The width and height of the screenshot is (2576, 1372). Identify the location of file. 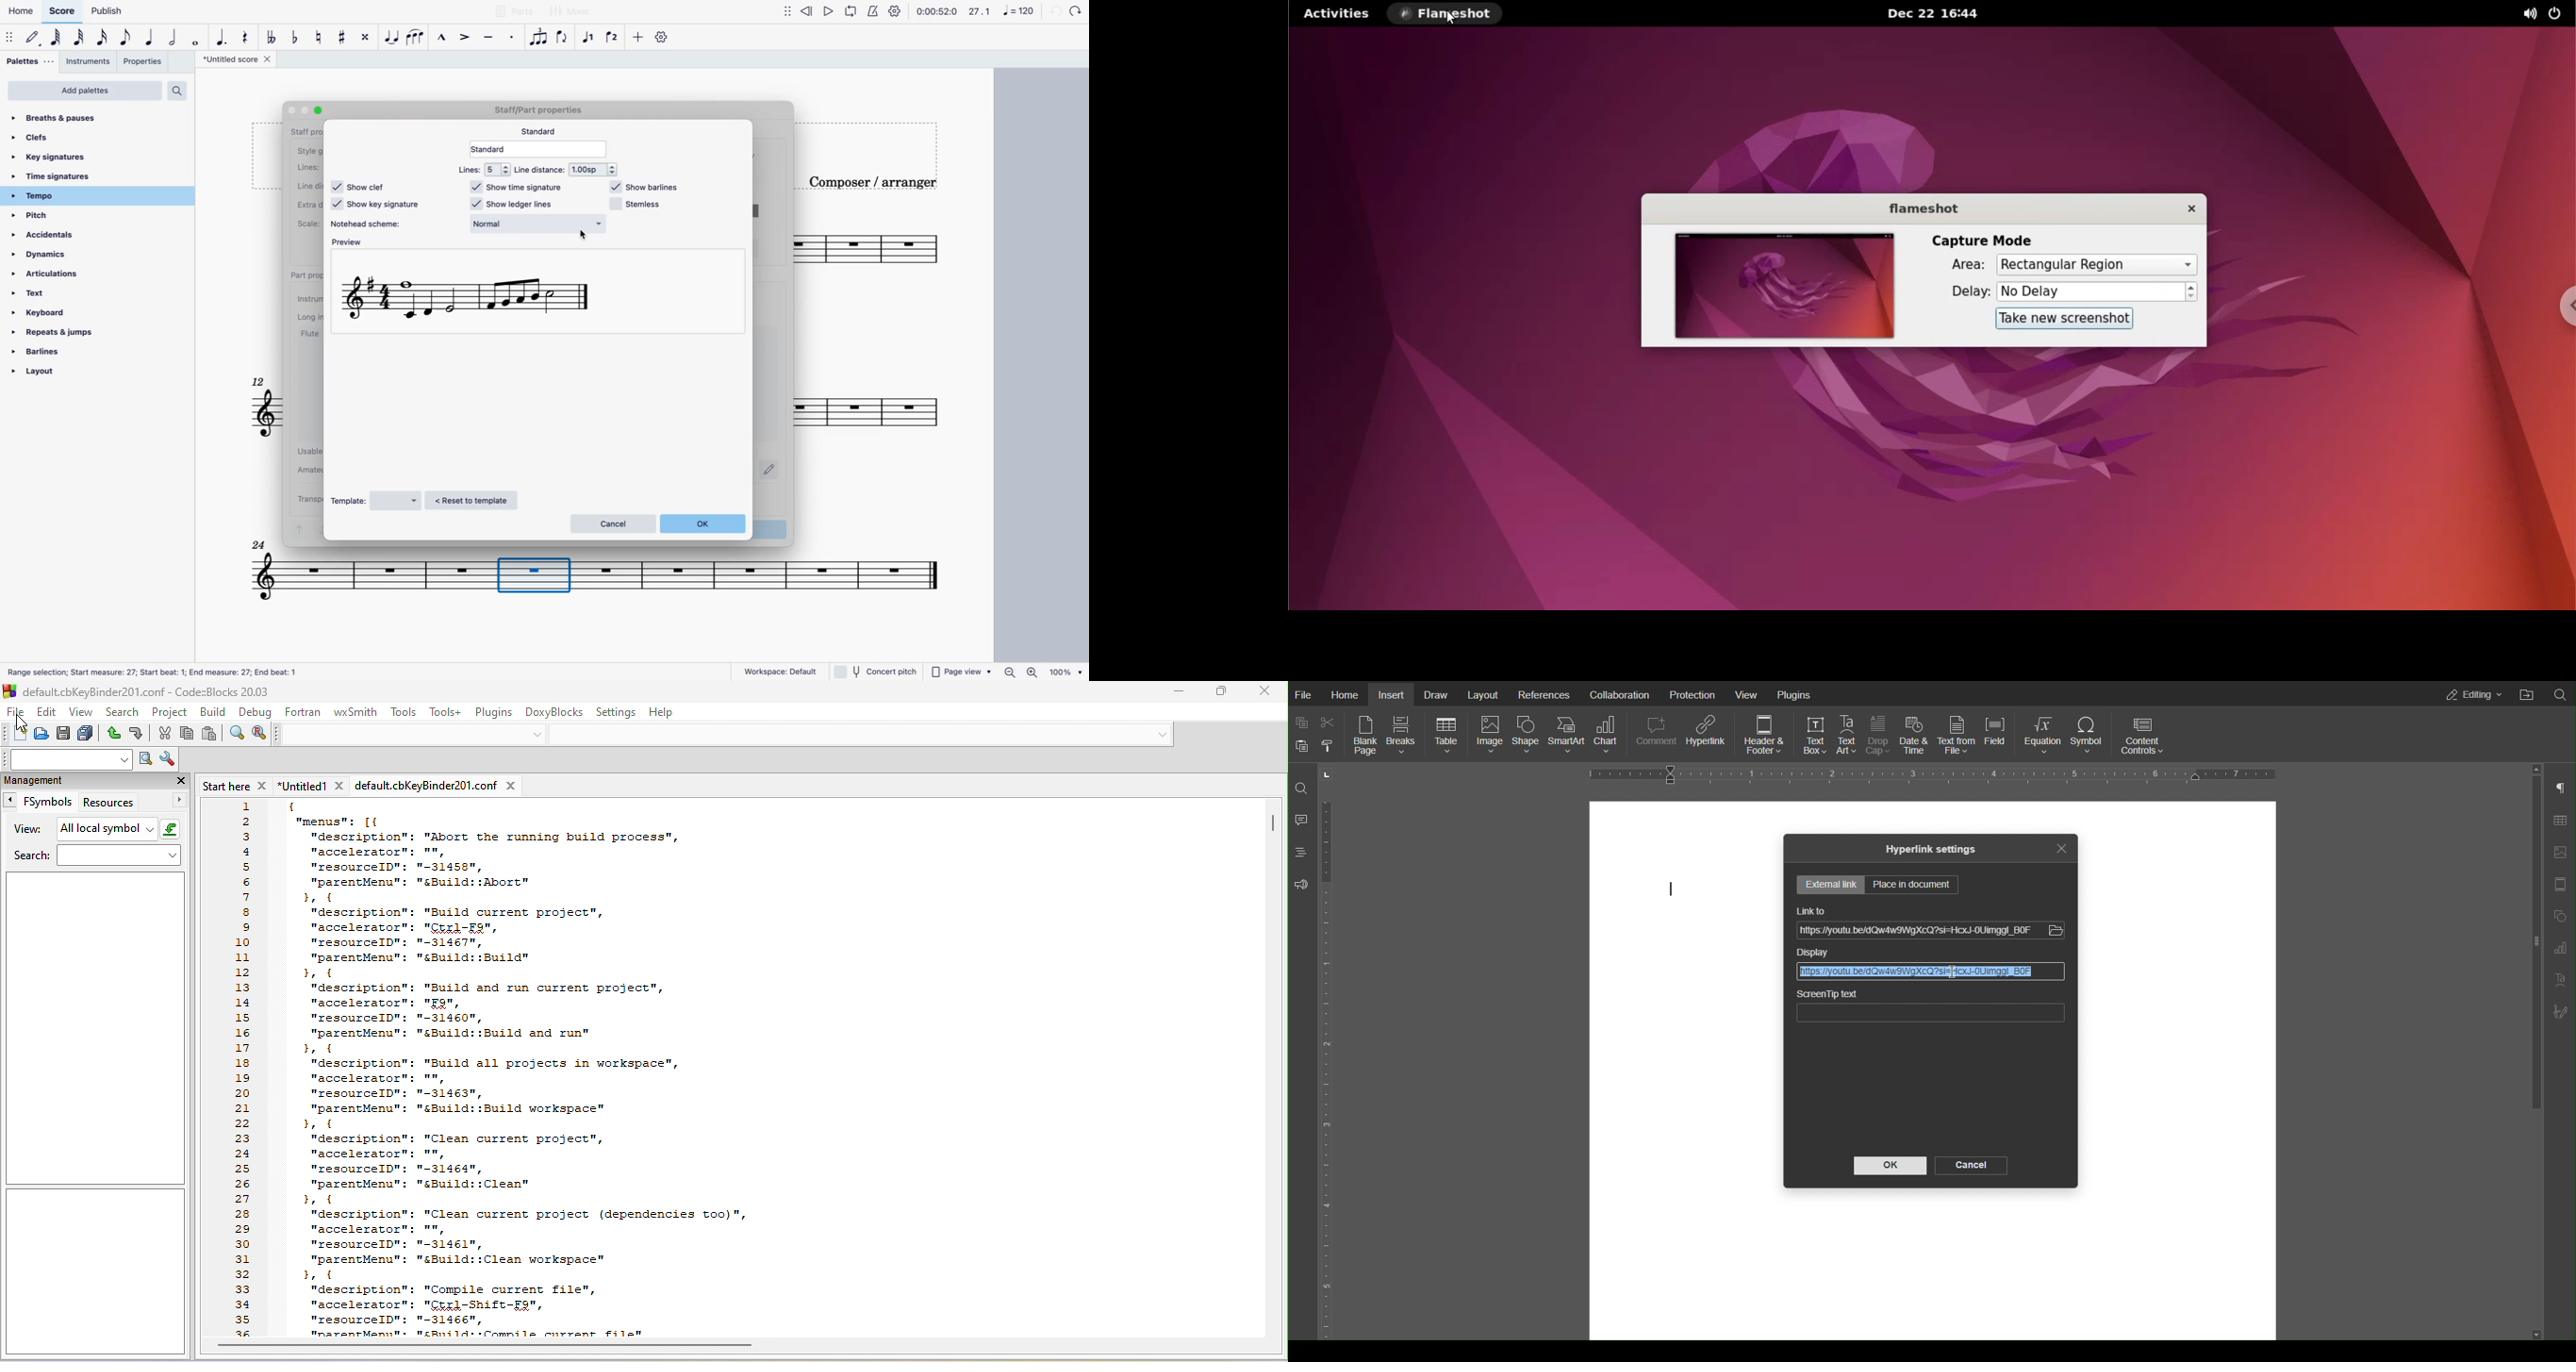
(14, 713).